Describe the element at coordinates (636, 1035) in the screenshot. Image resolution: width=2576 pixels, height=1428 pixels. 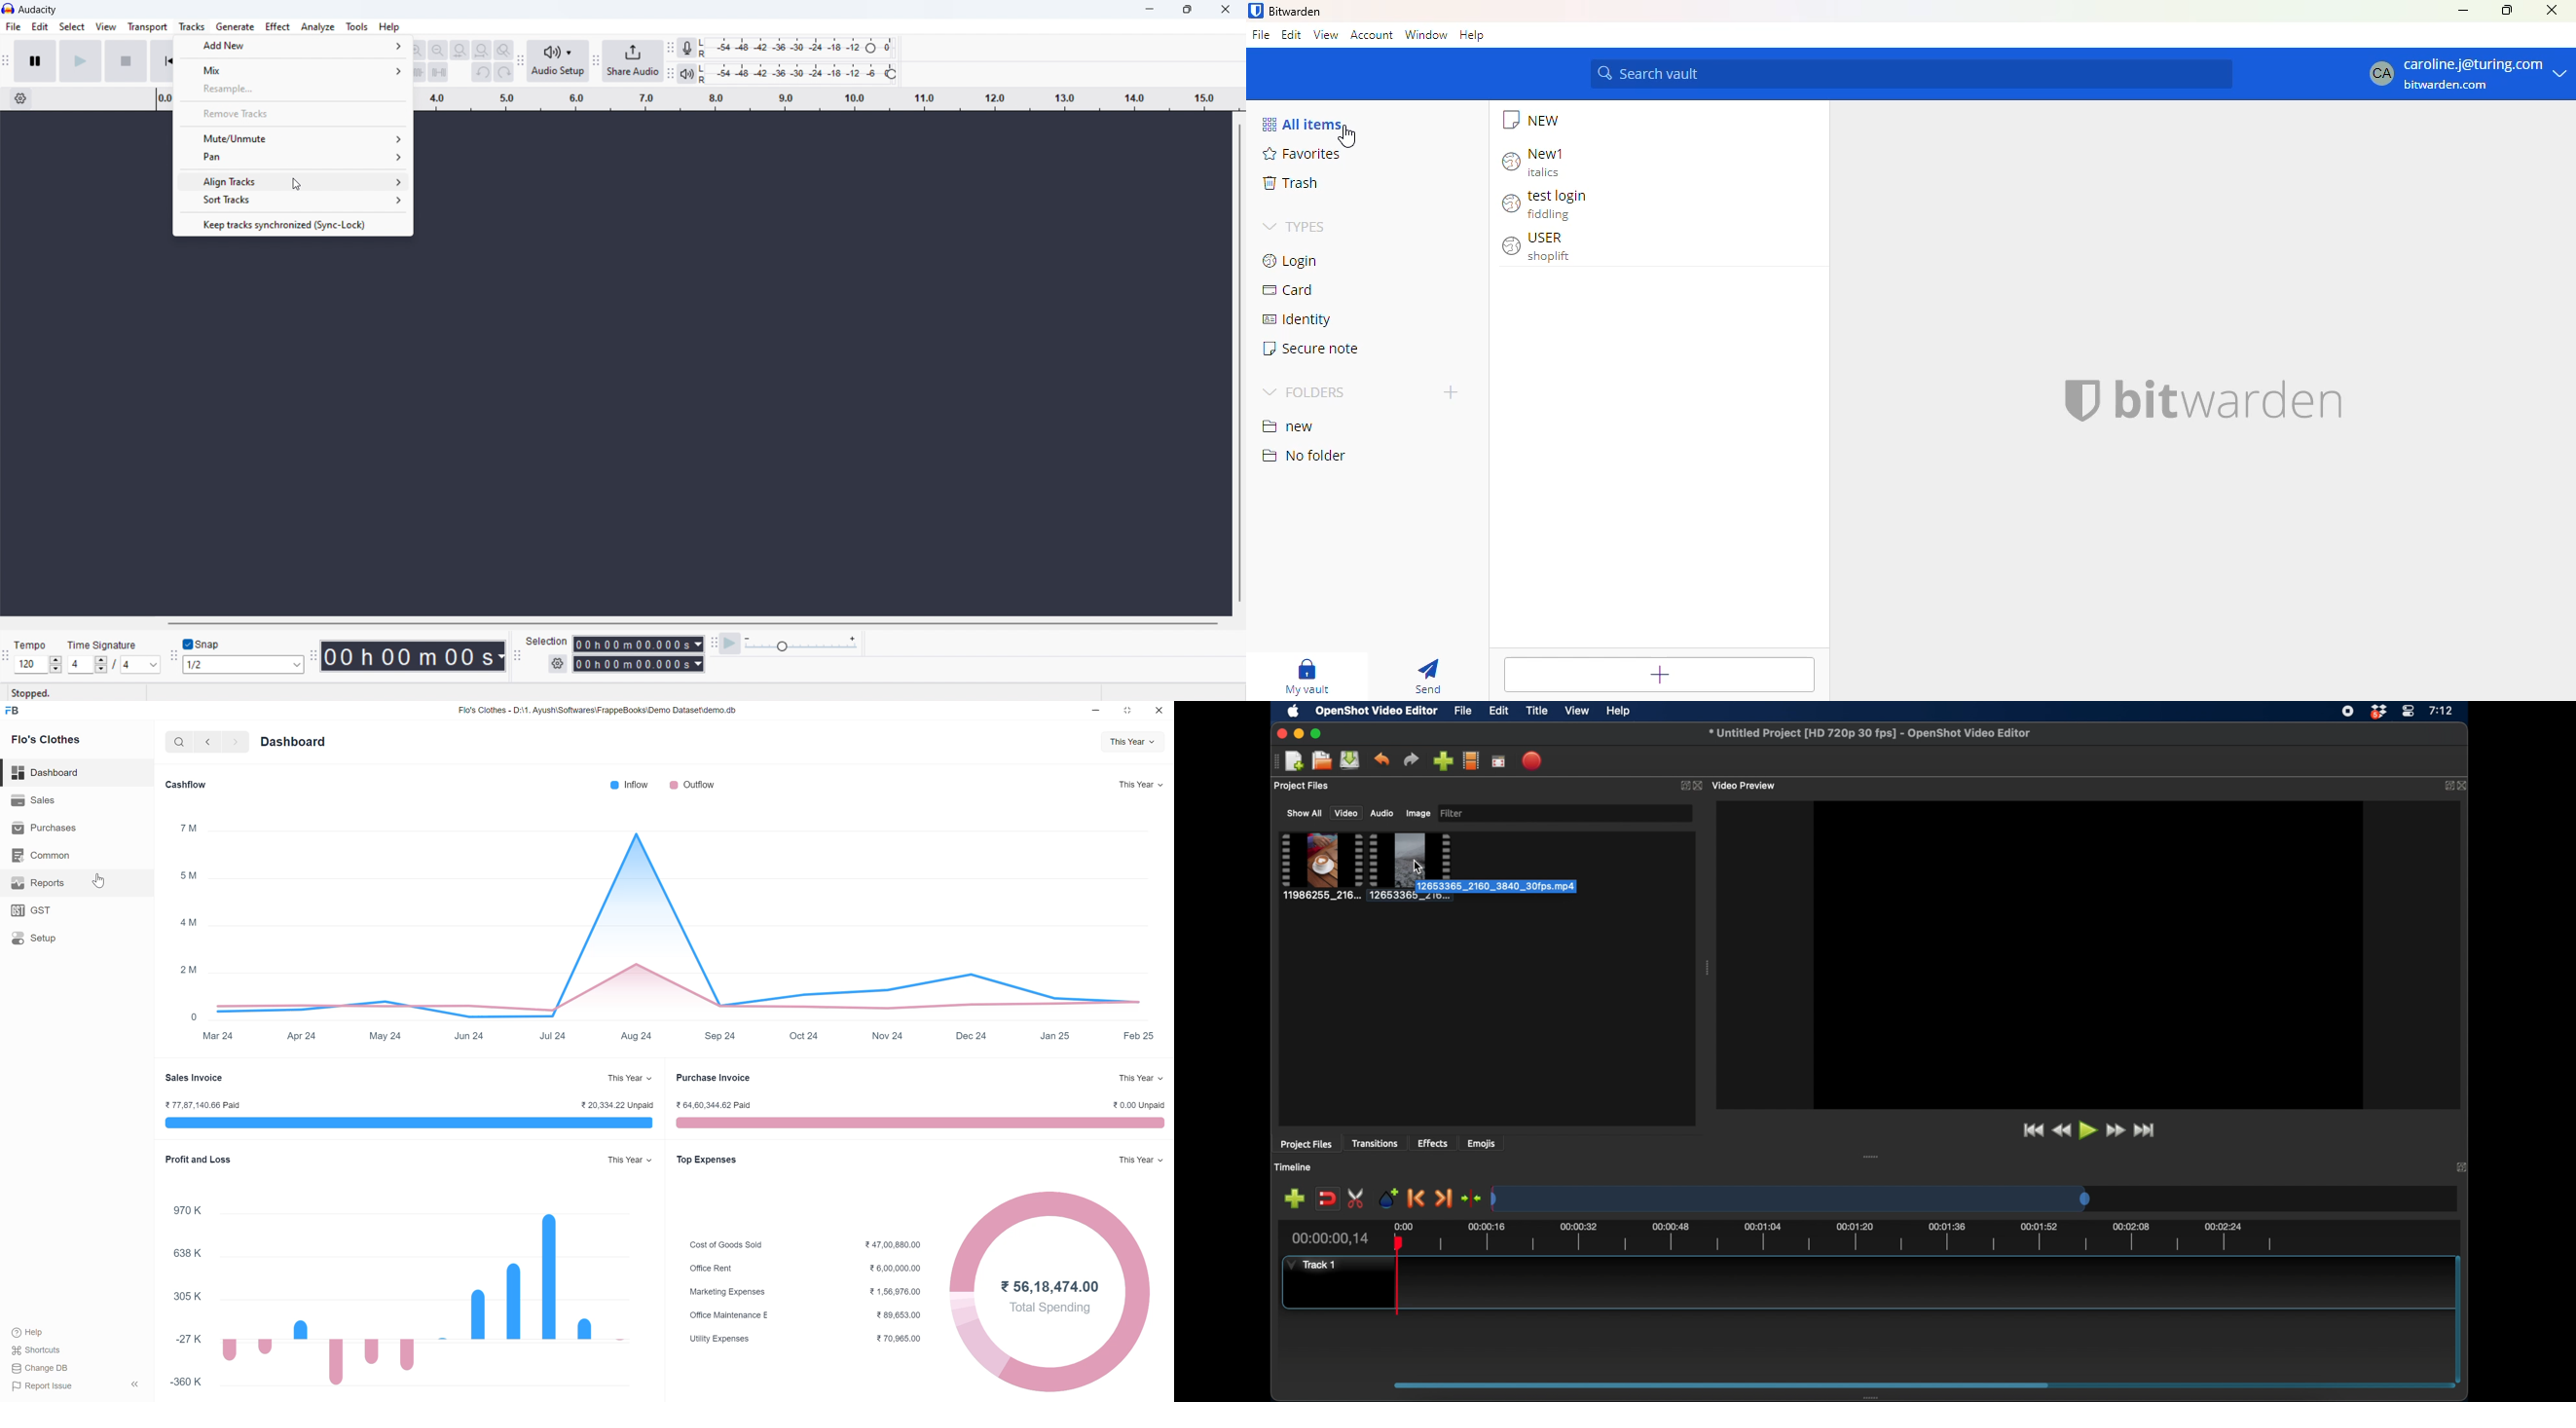
I see `aug 24` at that location.